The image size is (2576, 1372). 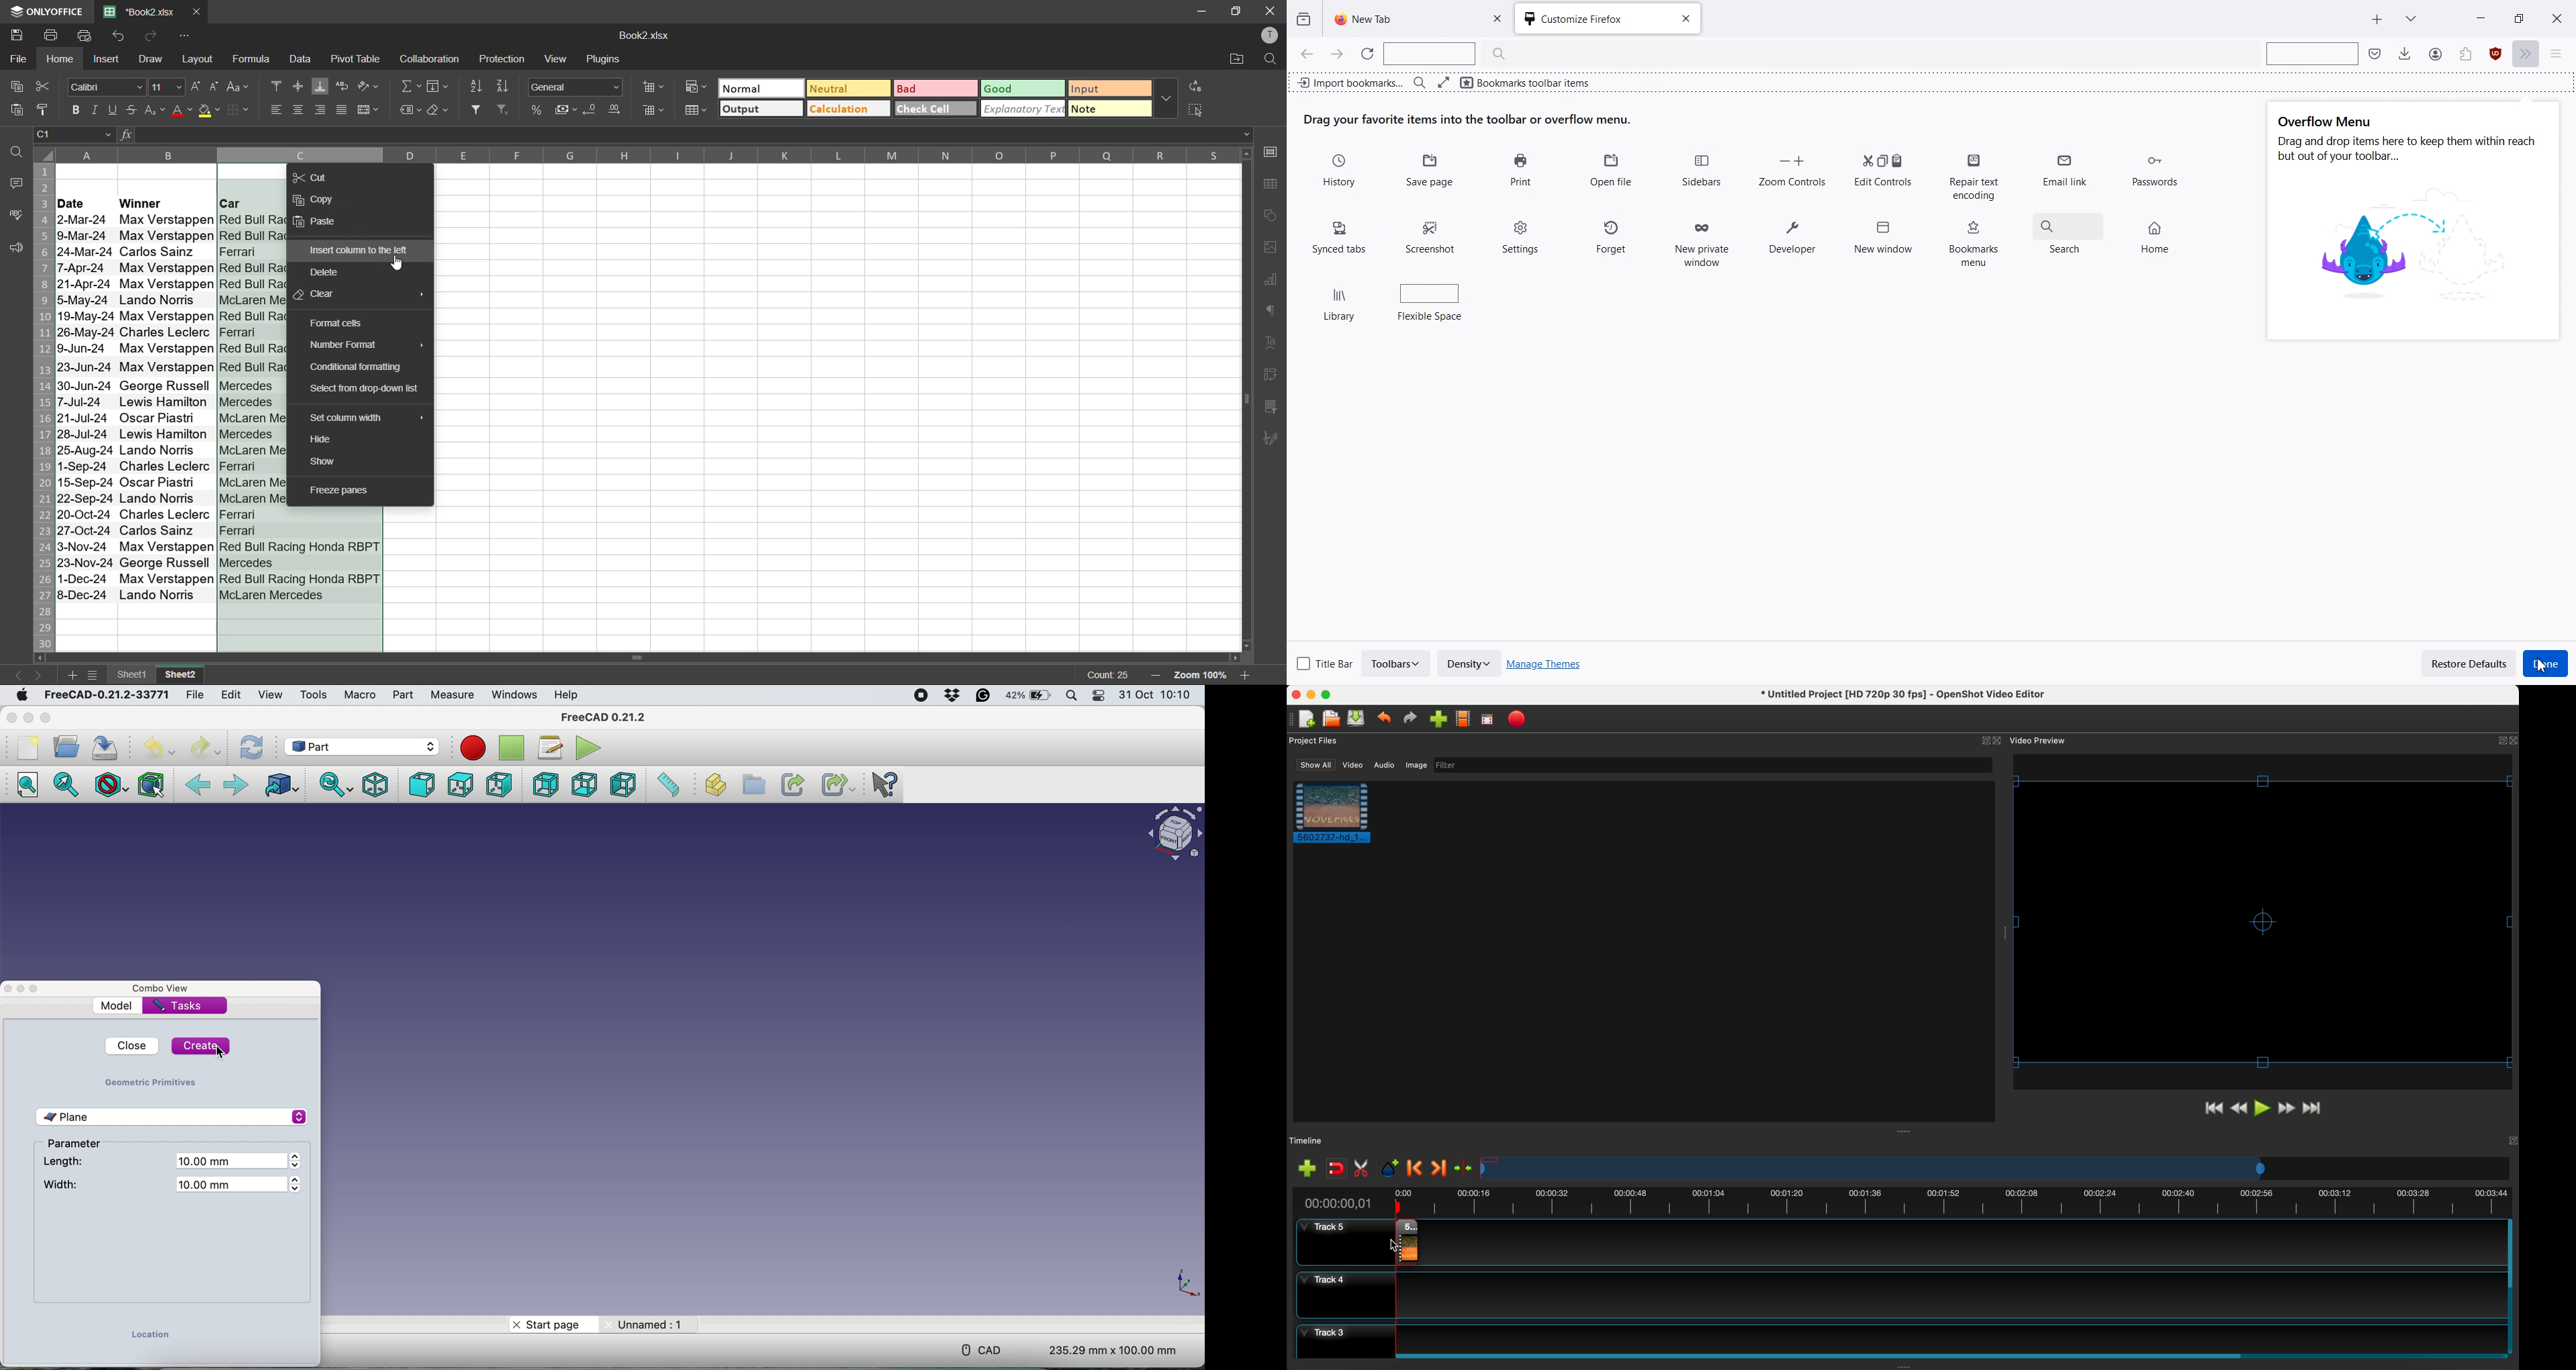 What do you see at coordinates (377, 785) in the screenshot?
I see `Isometric` at bounding box center [377, 785].